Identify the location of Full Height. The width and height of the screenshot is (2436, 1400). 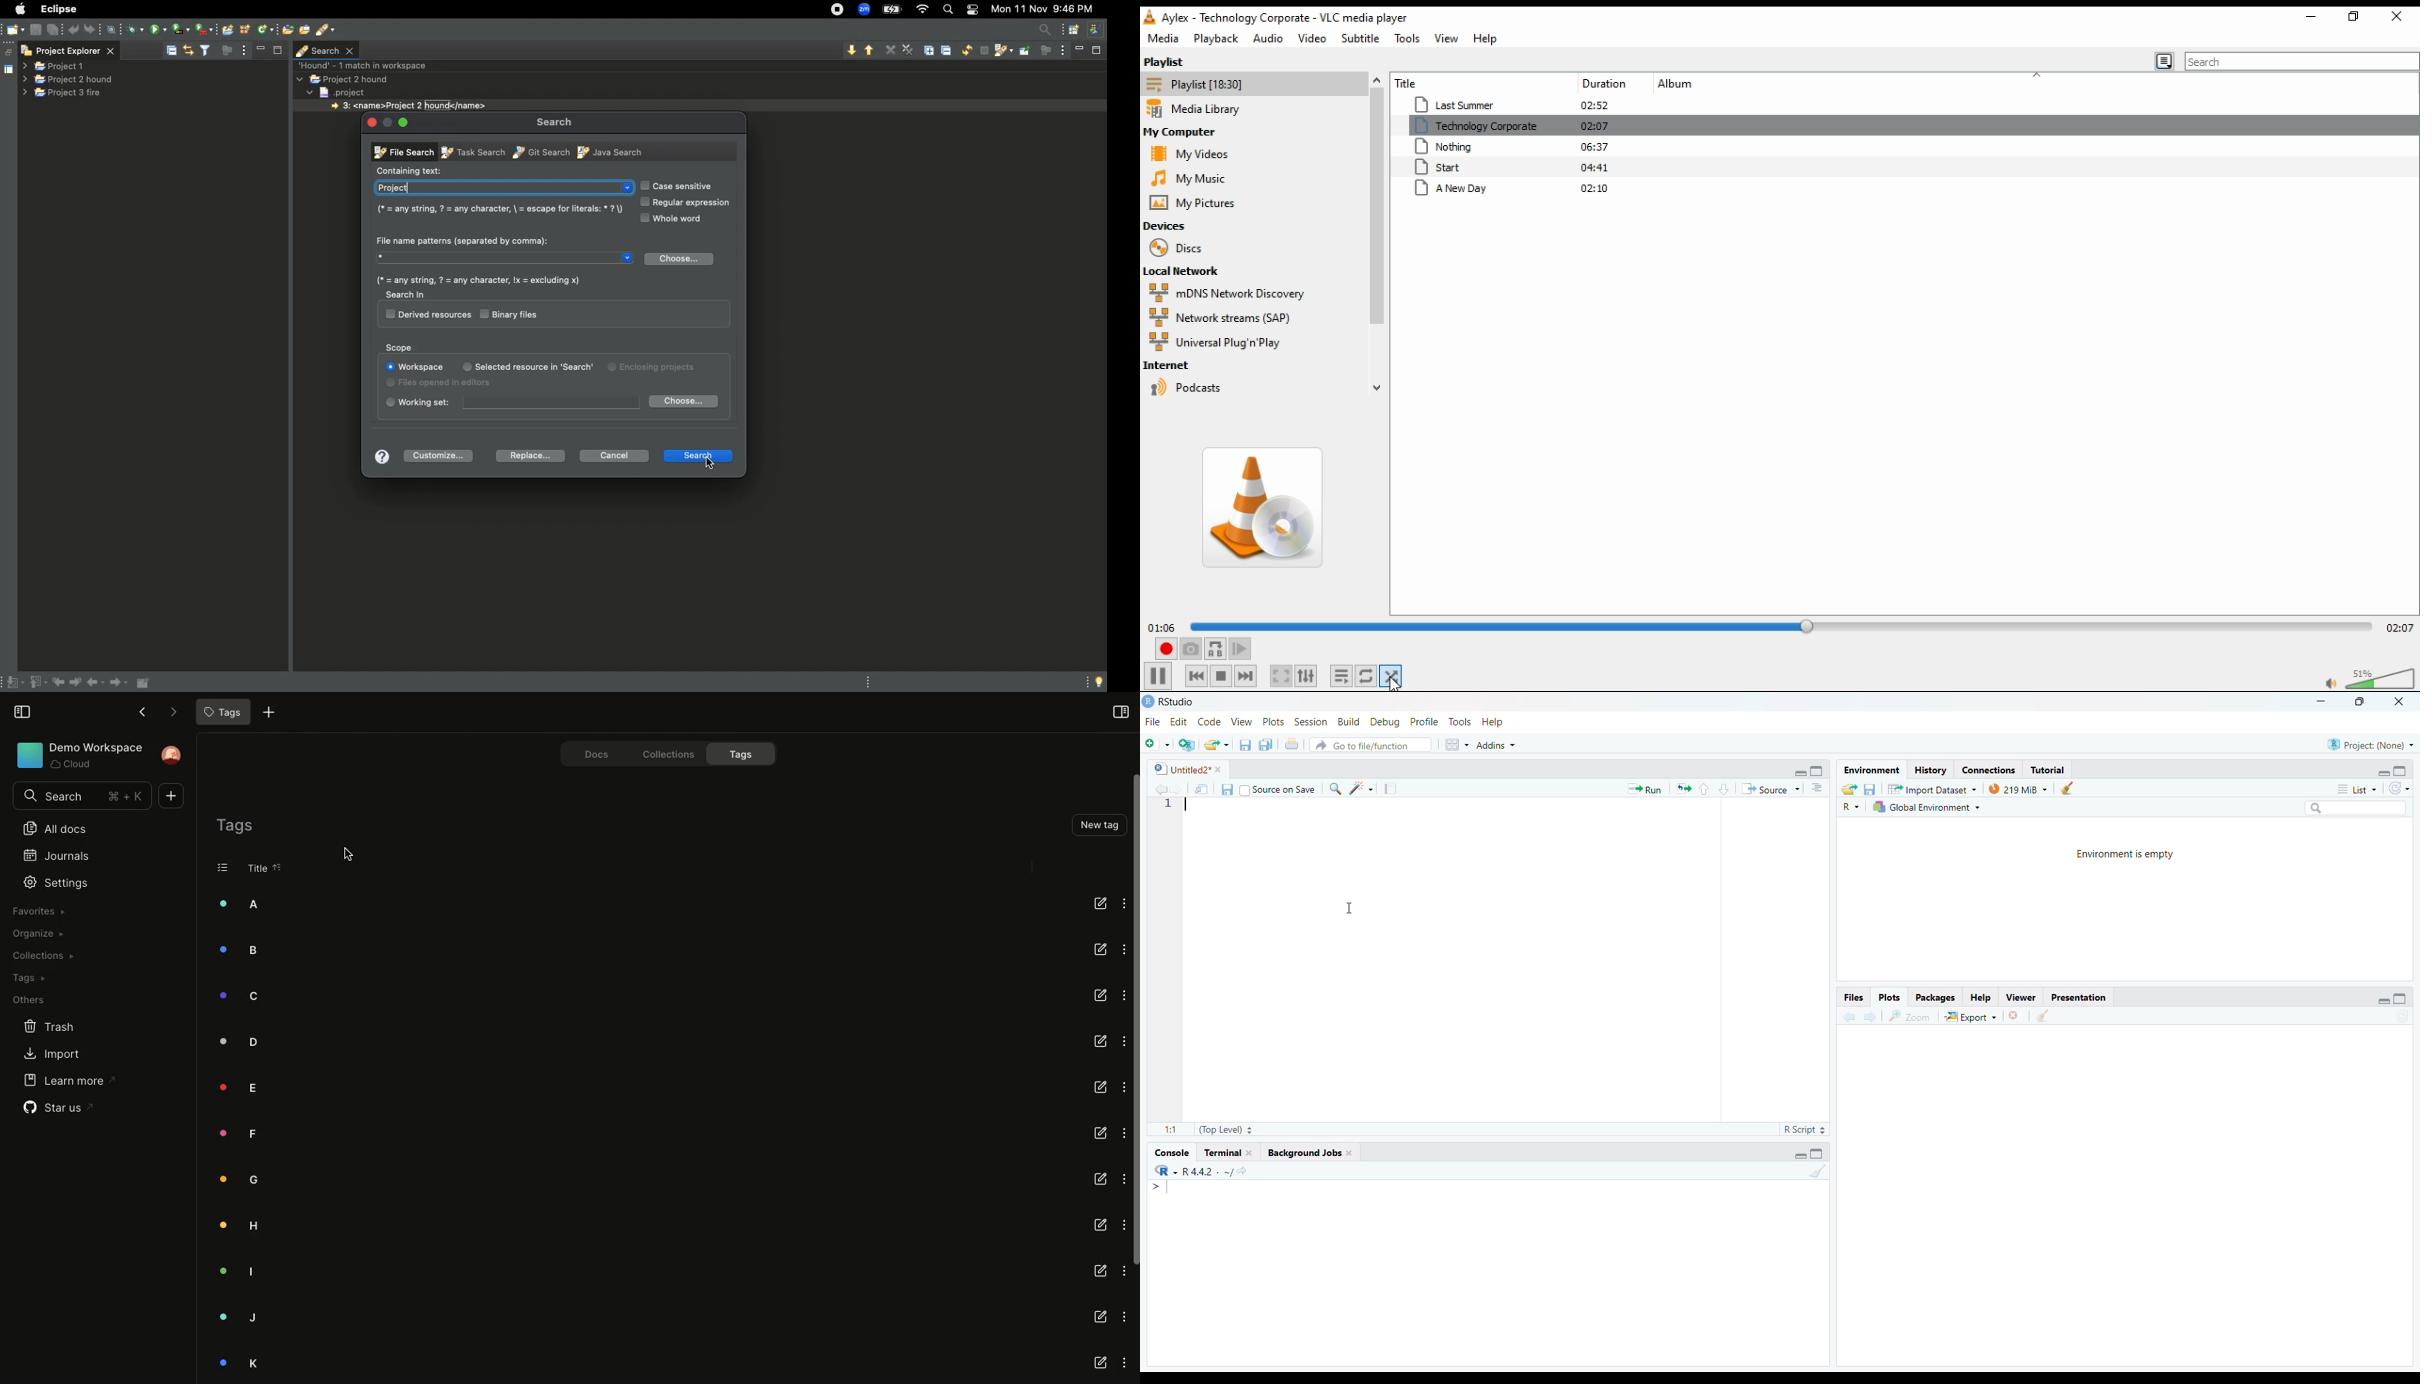
(2401, 998).